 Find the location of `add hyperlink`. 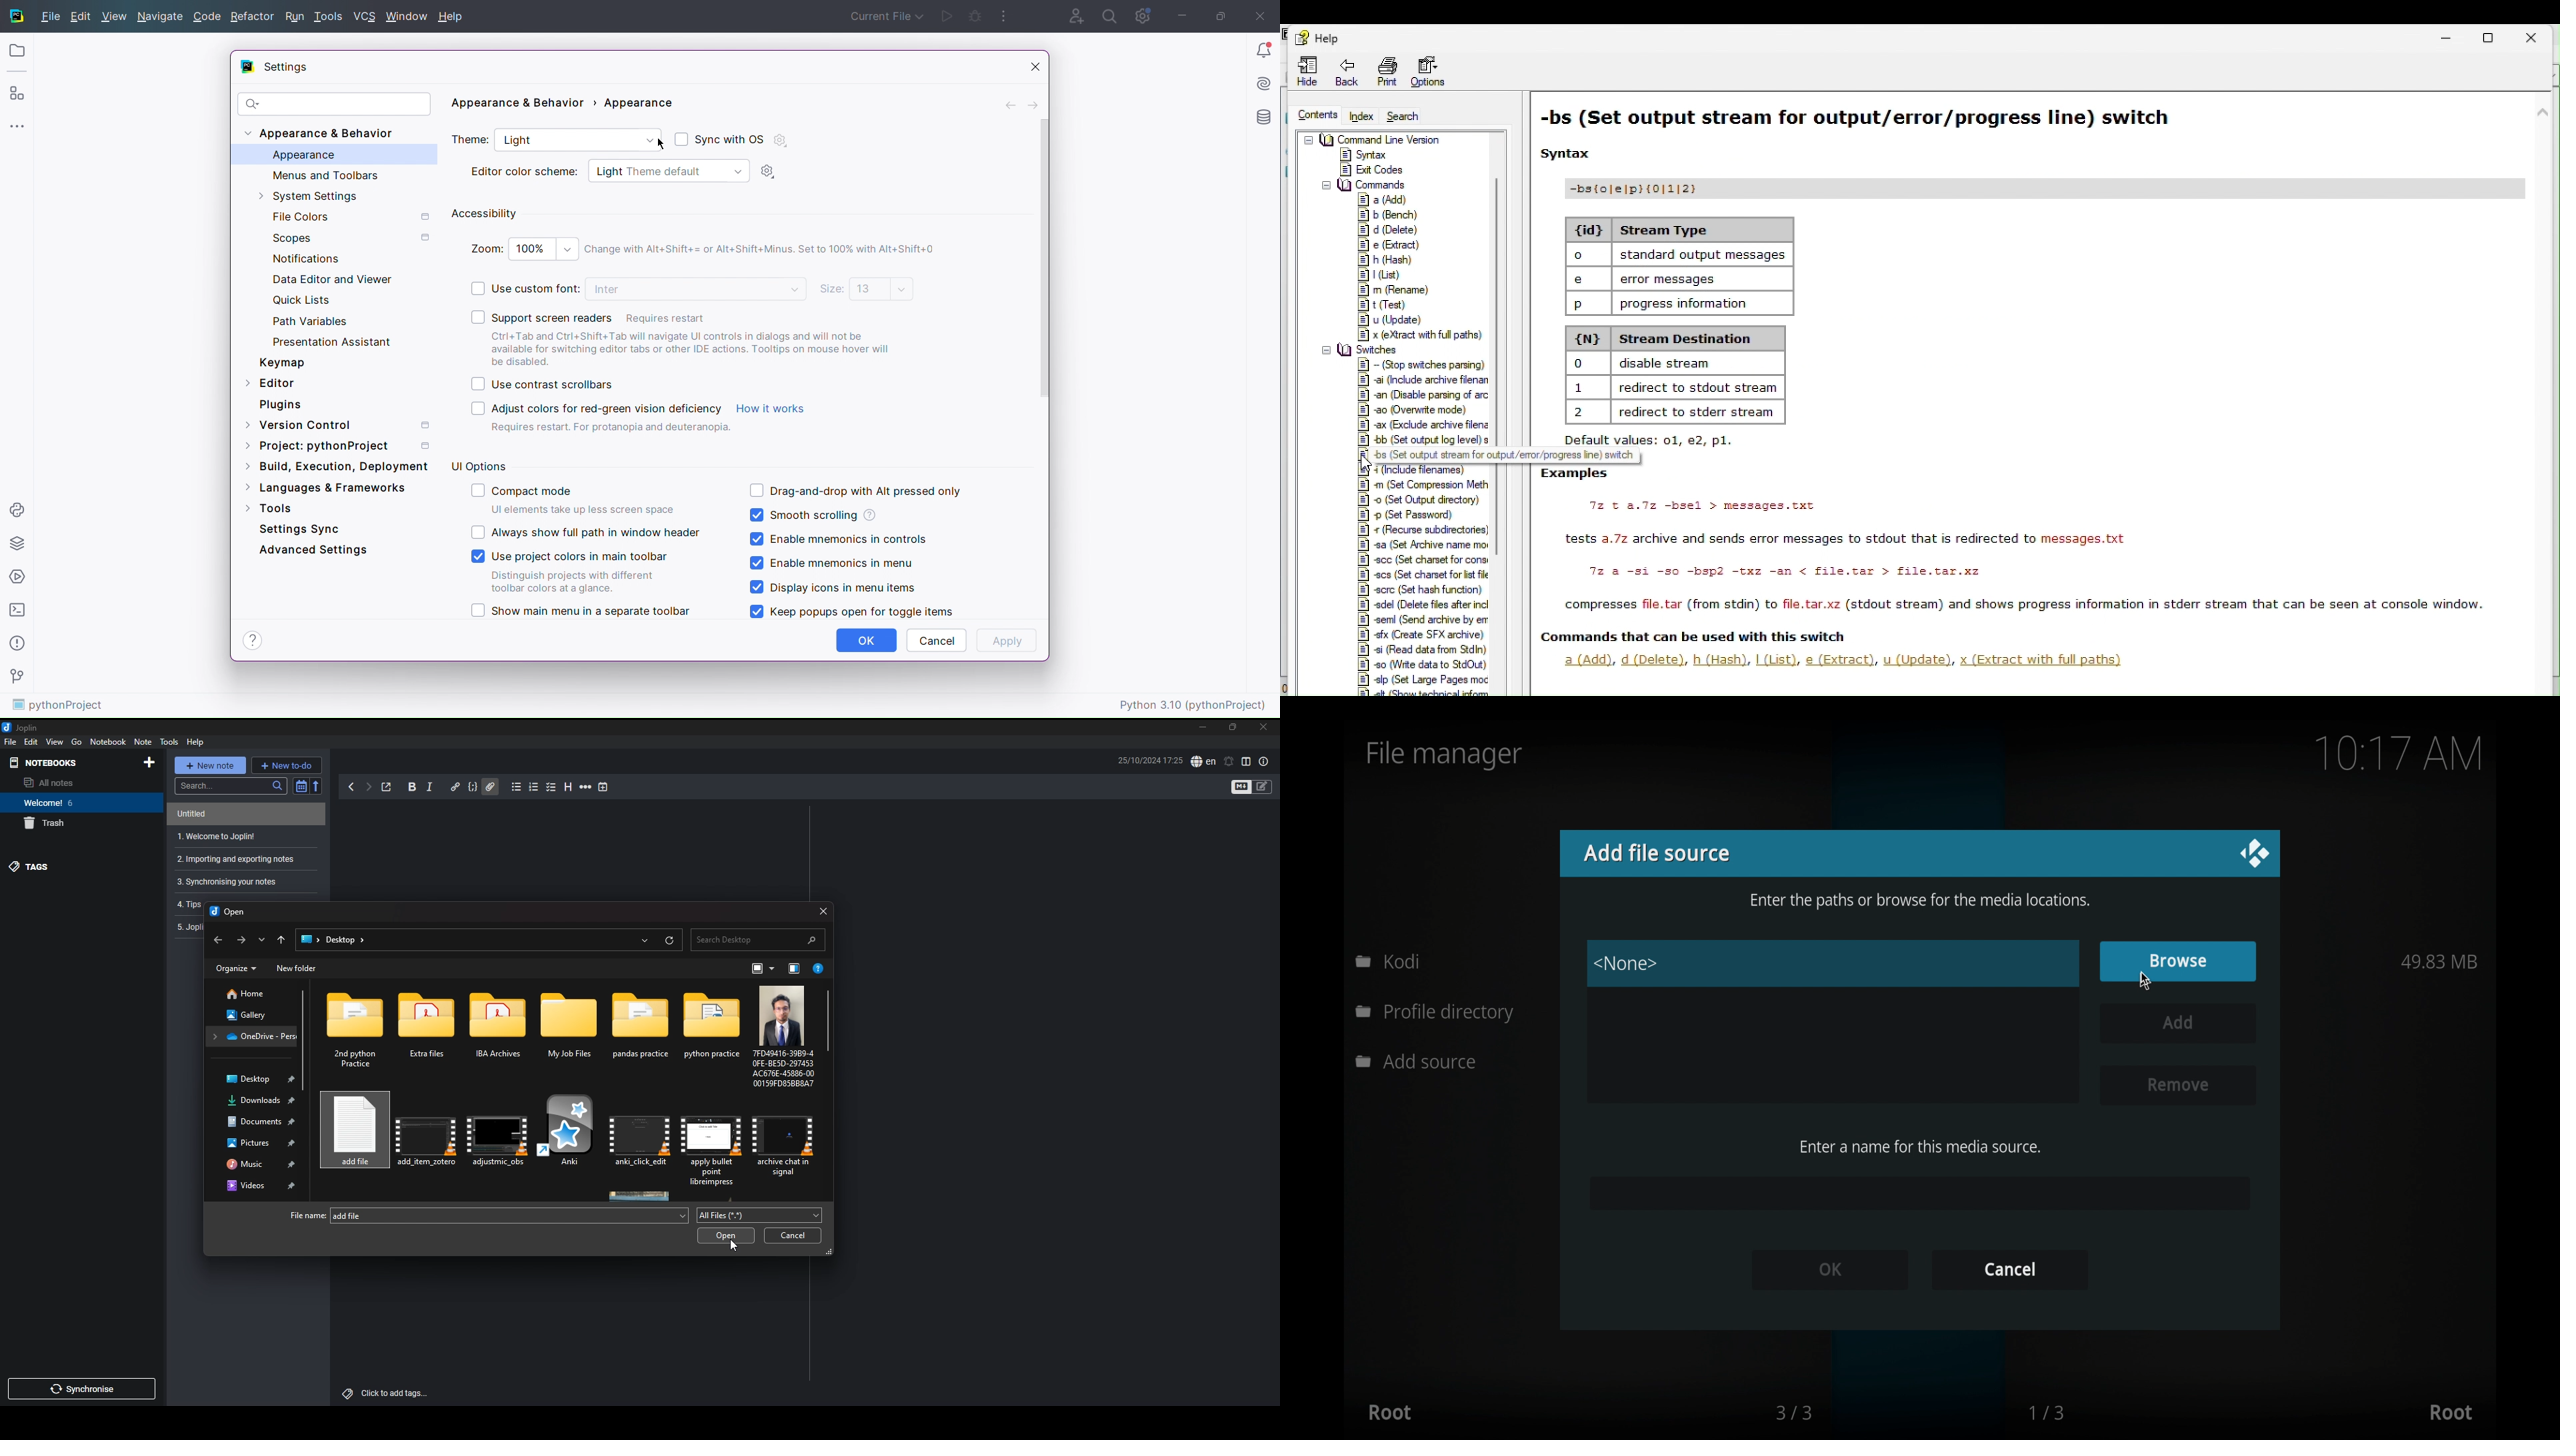

add hyperlink is located at coordinates (456, 788).